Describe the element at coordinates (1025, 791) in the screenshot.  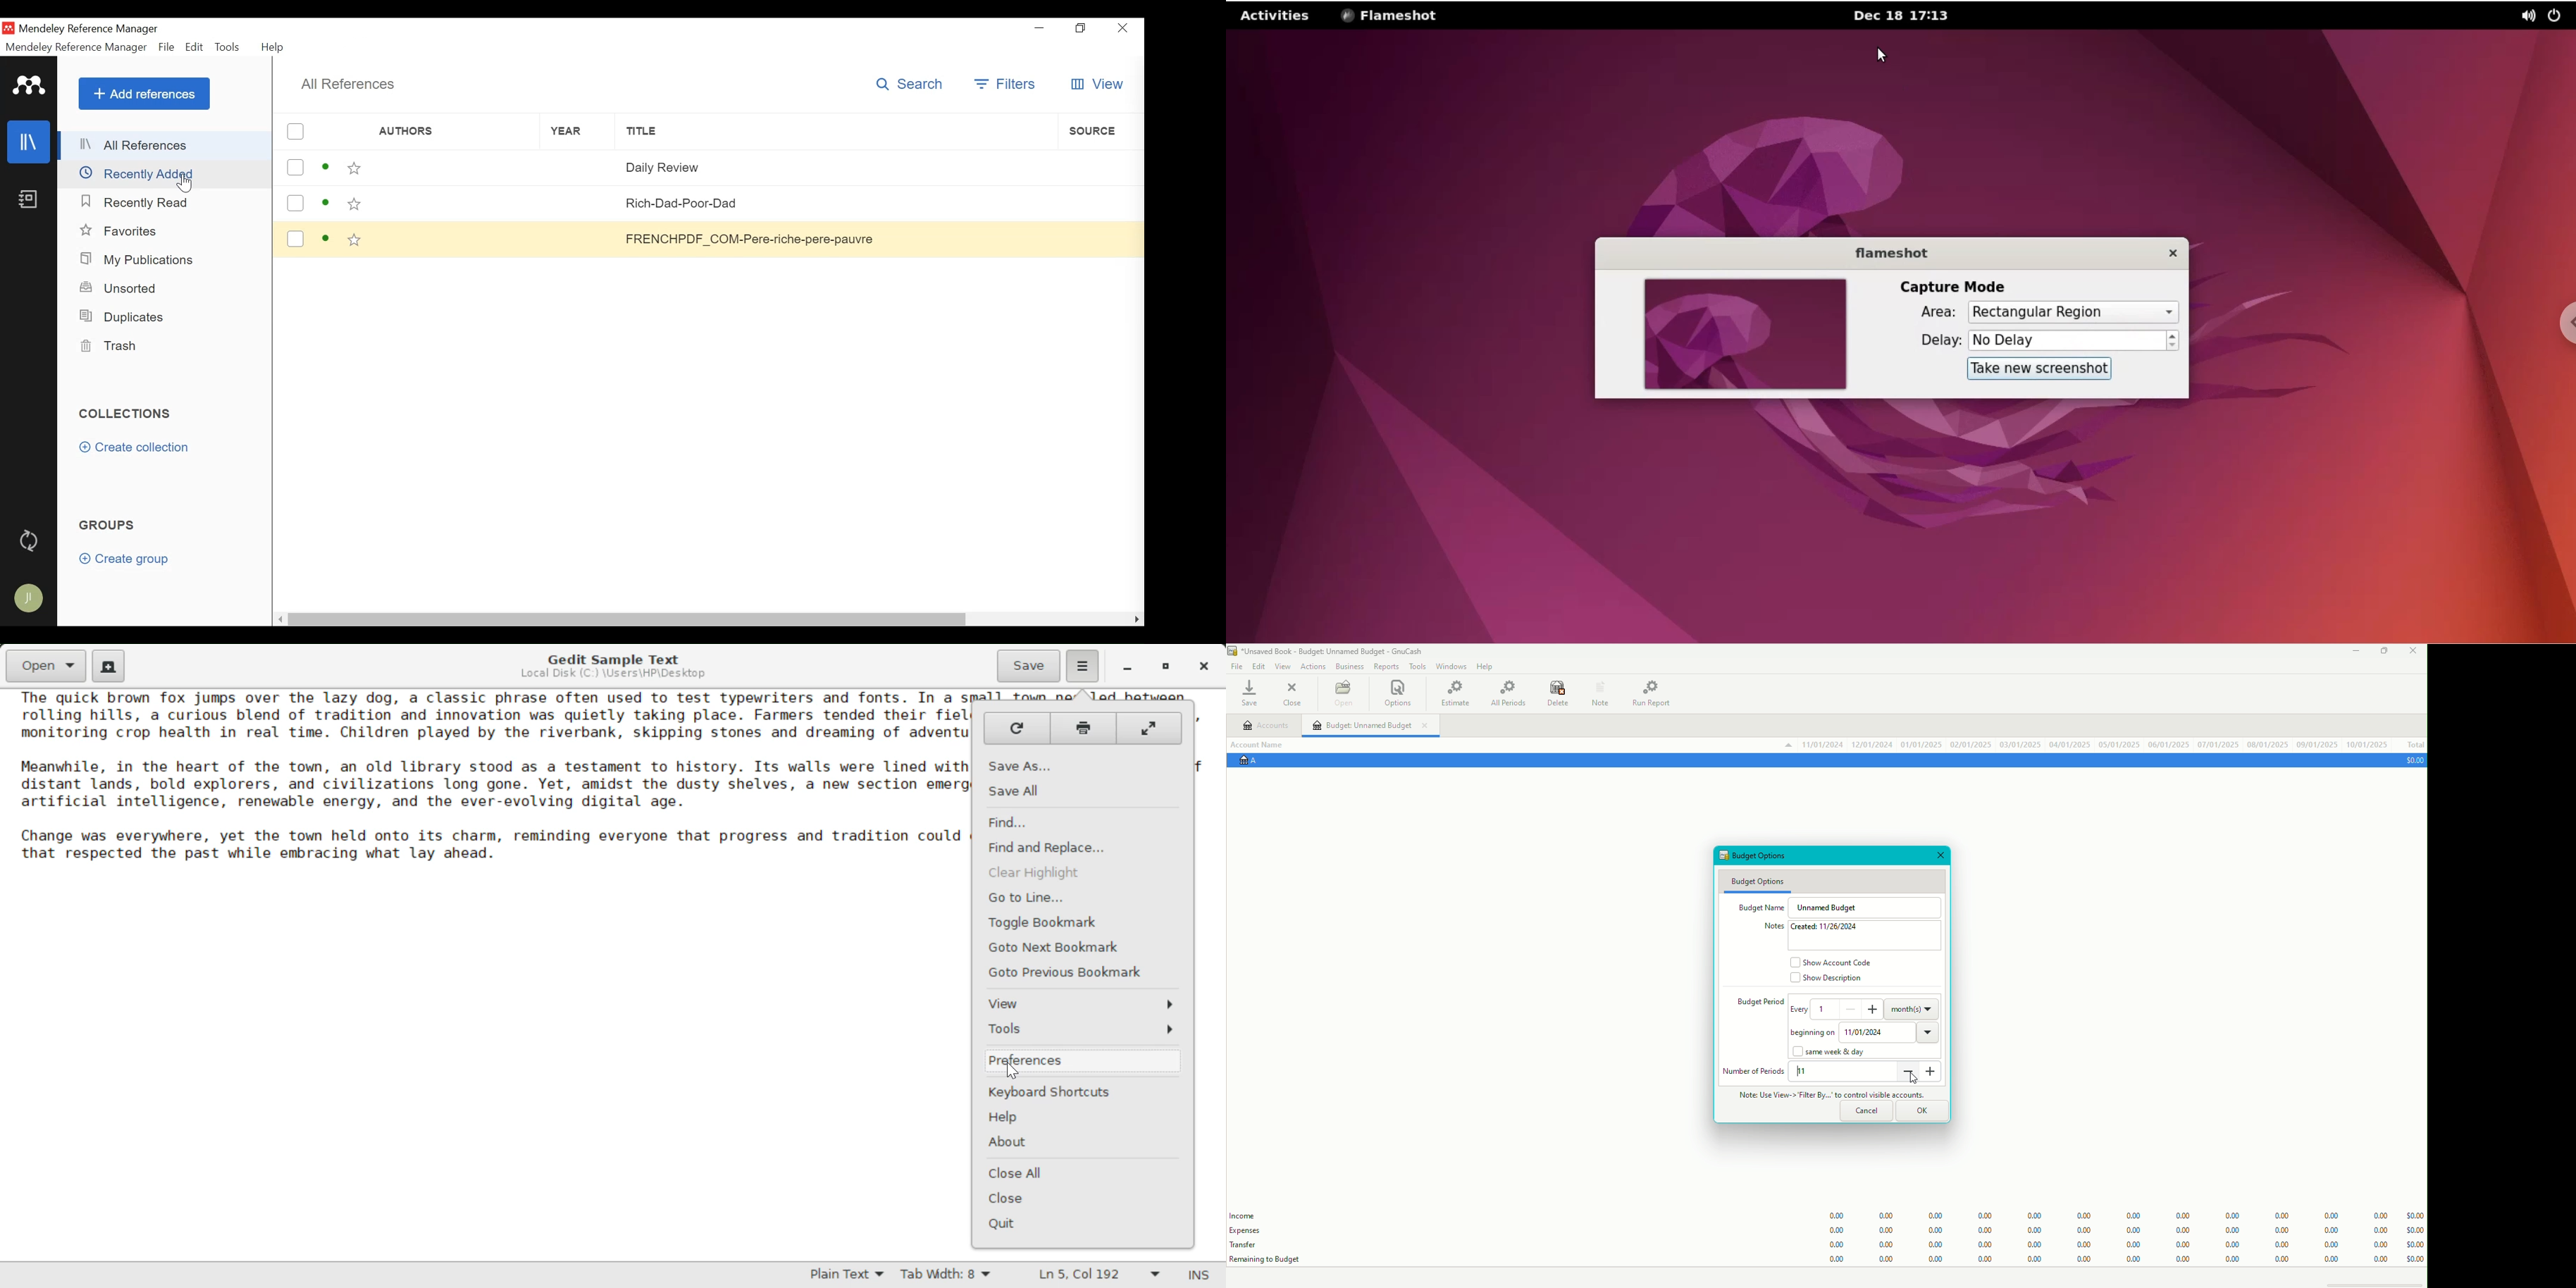
I see `Save All` at that location.